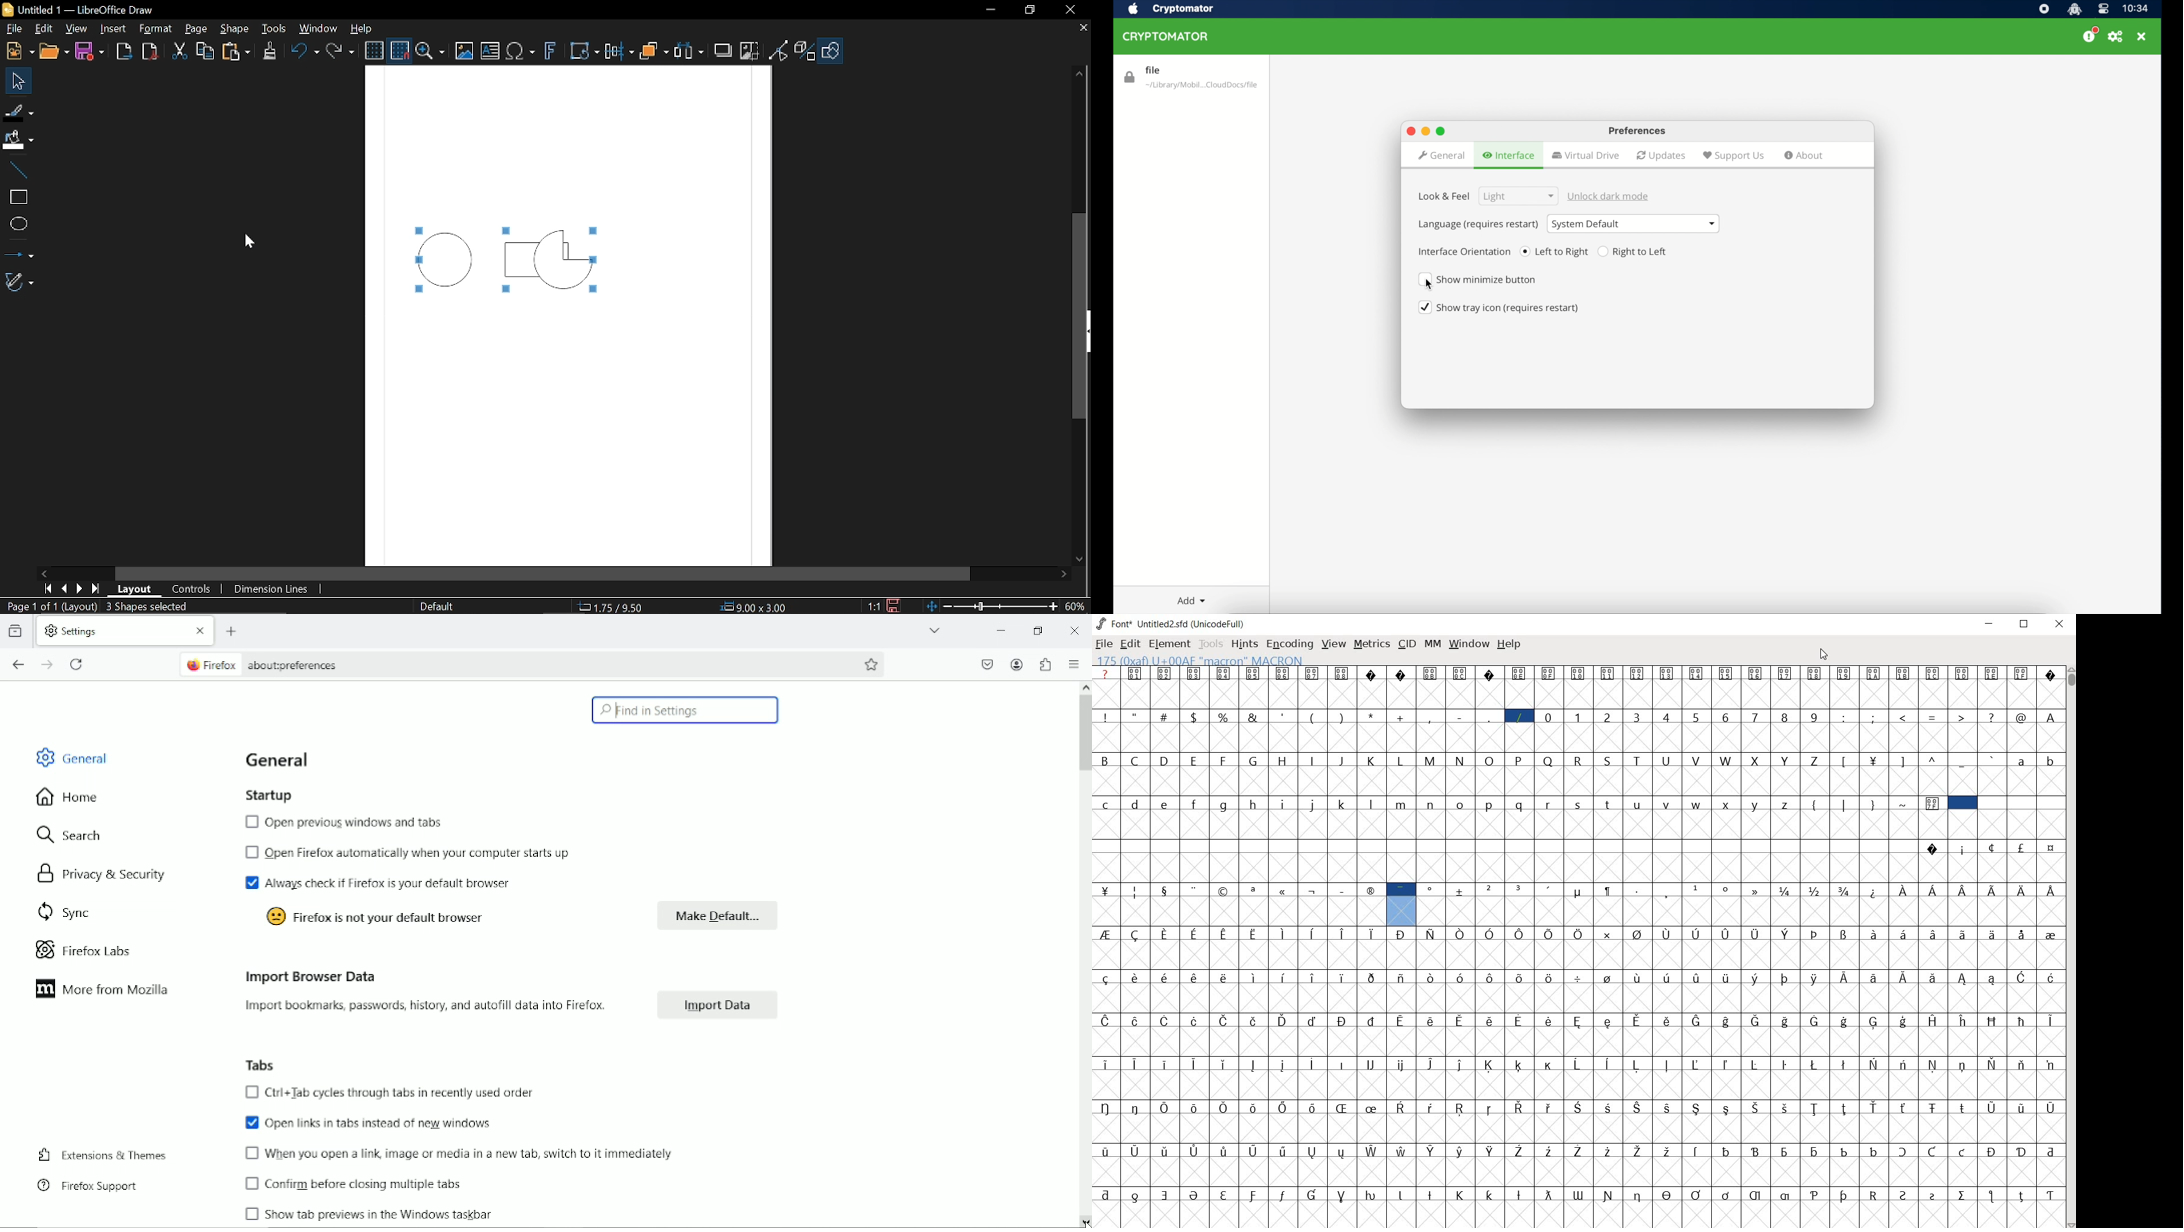  Describe the element at coordinates (78, 664) in the screenshot. I see `reload the current tab` at that location.